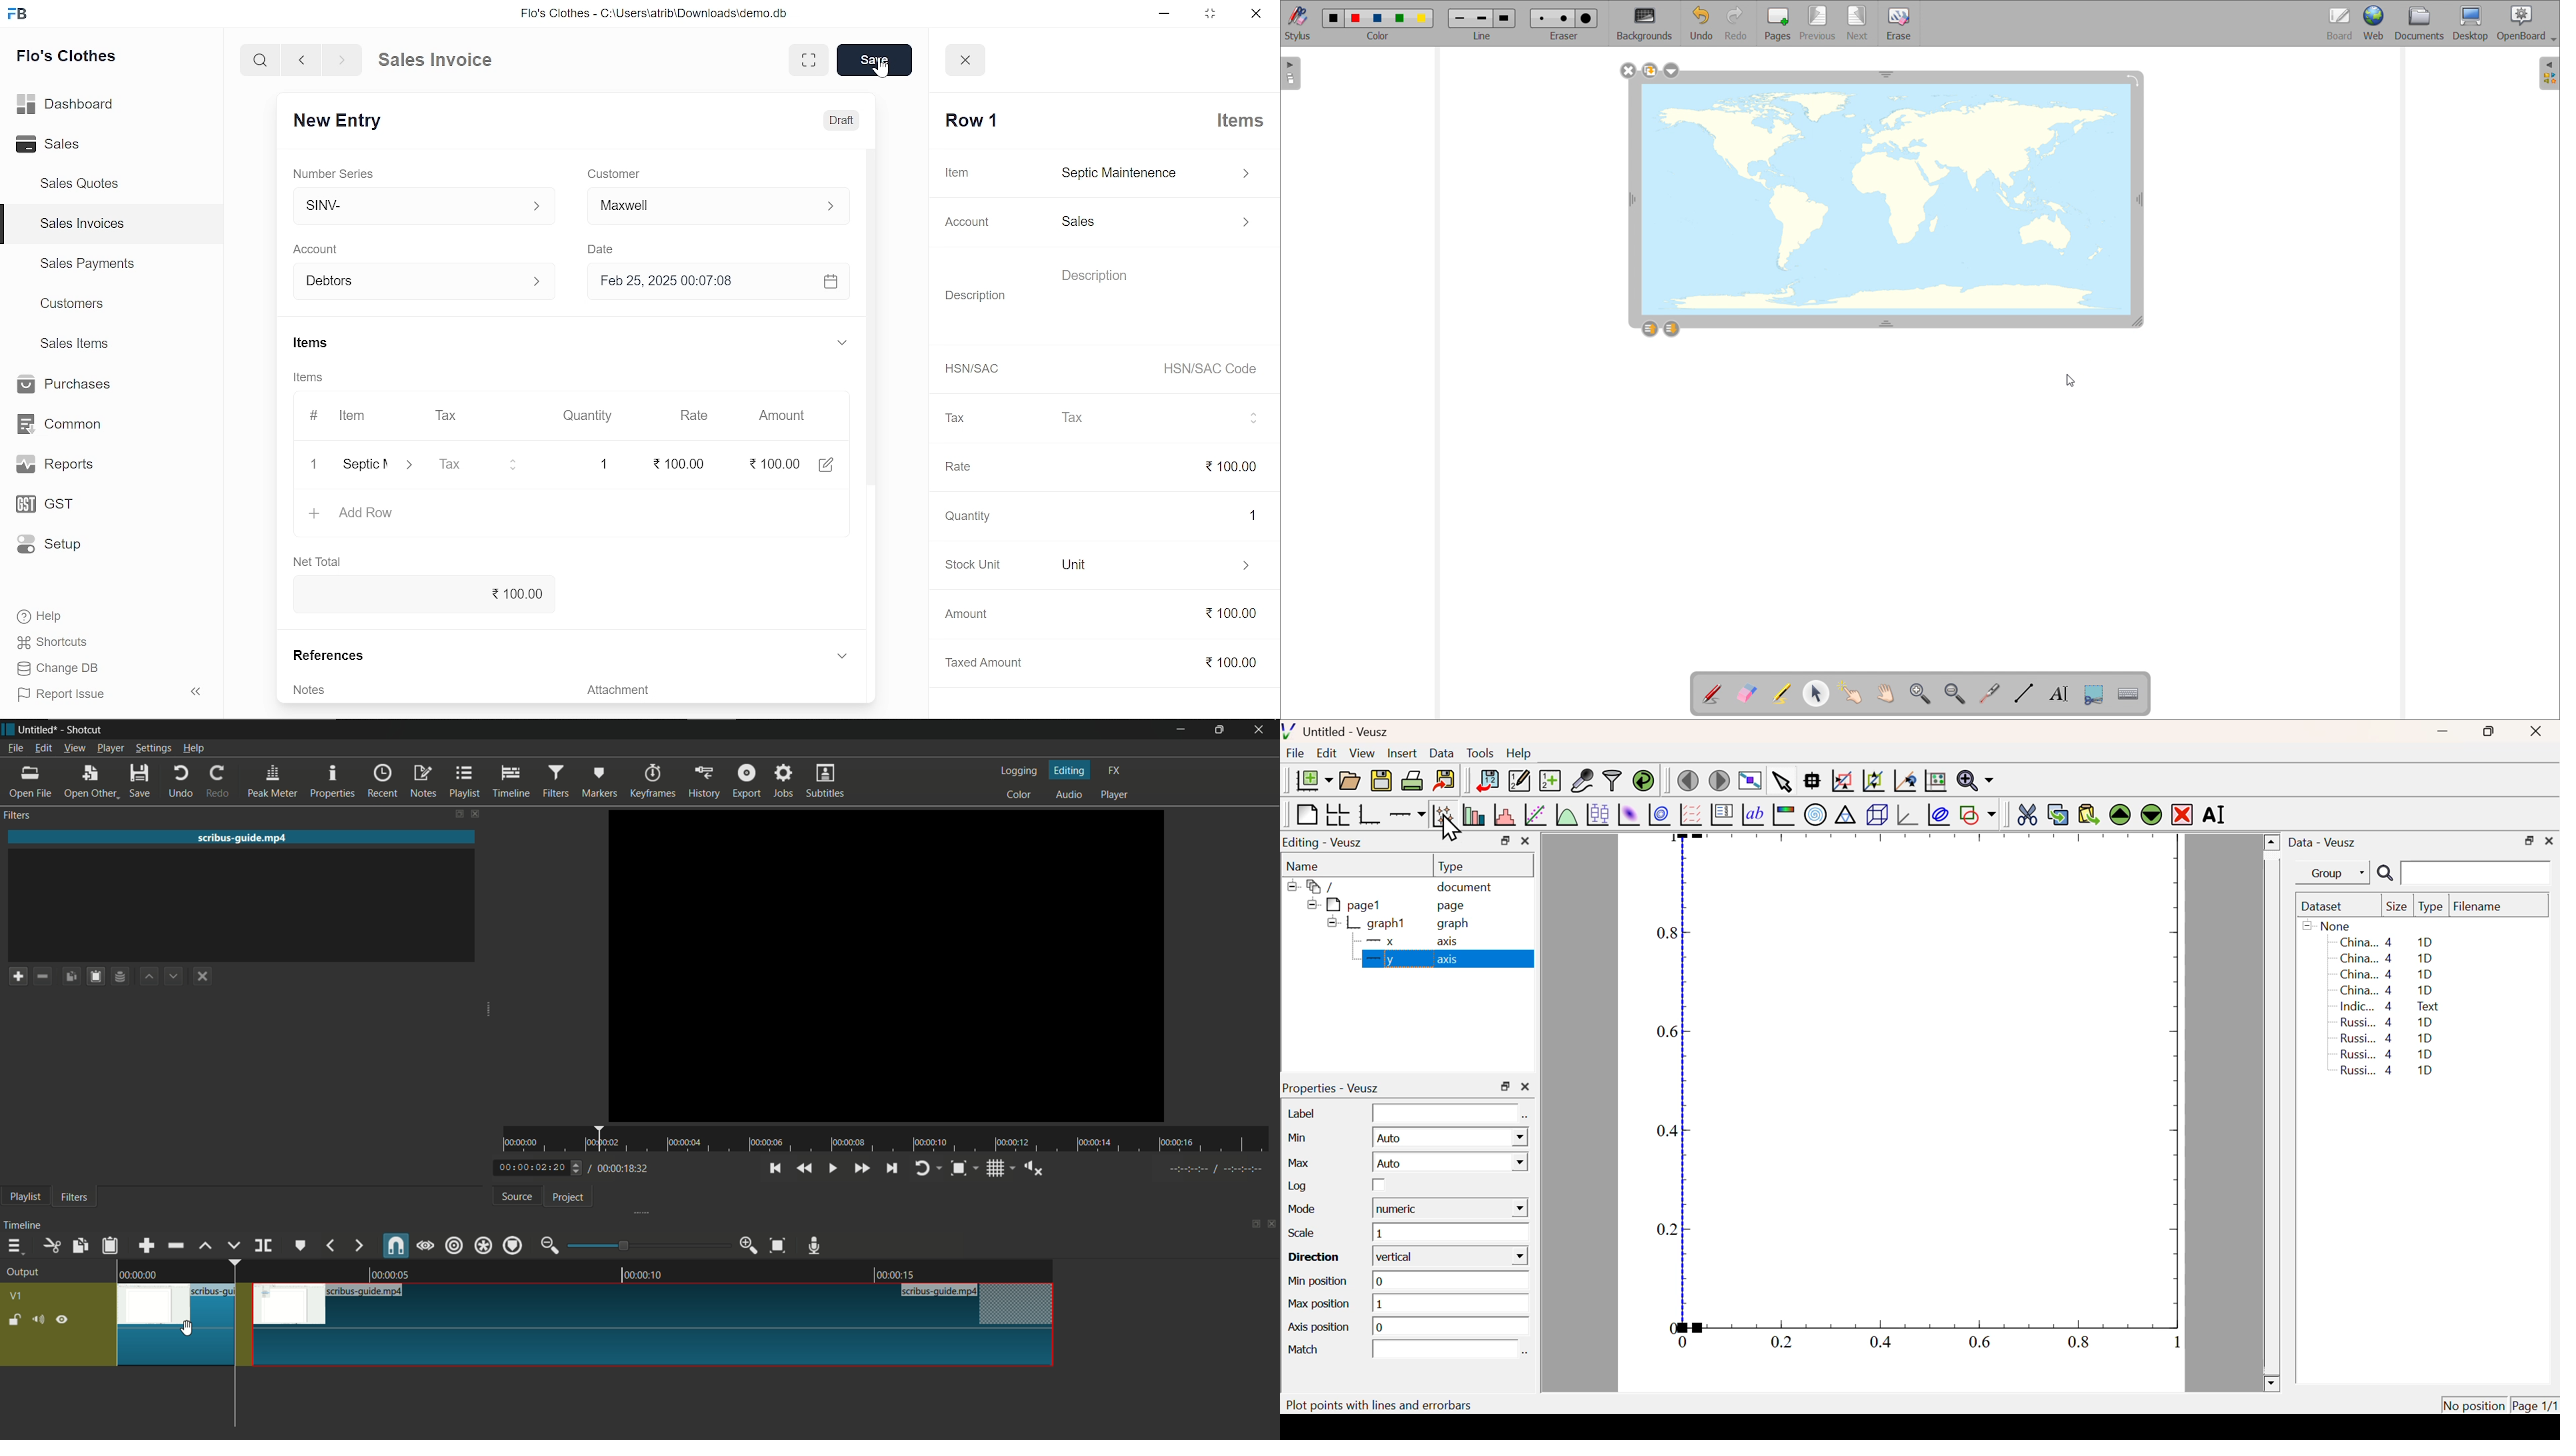  Describe the element at coordinates (1295, 753) in the screenshot. I see `File` at that location.